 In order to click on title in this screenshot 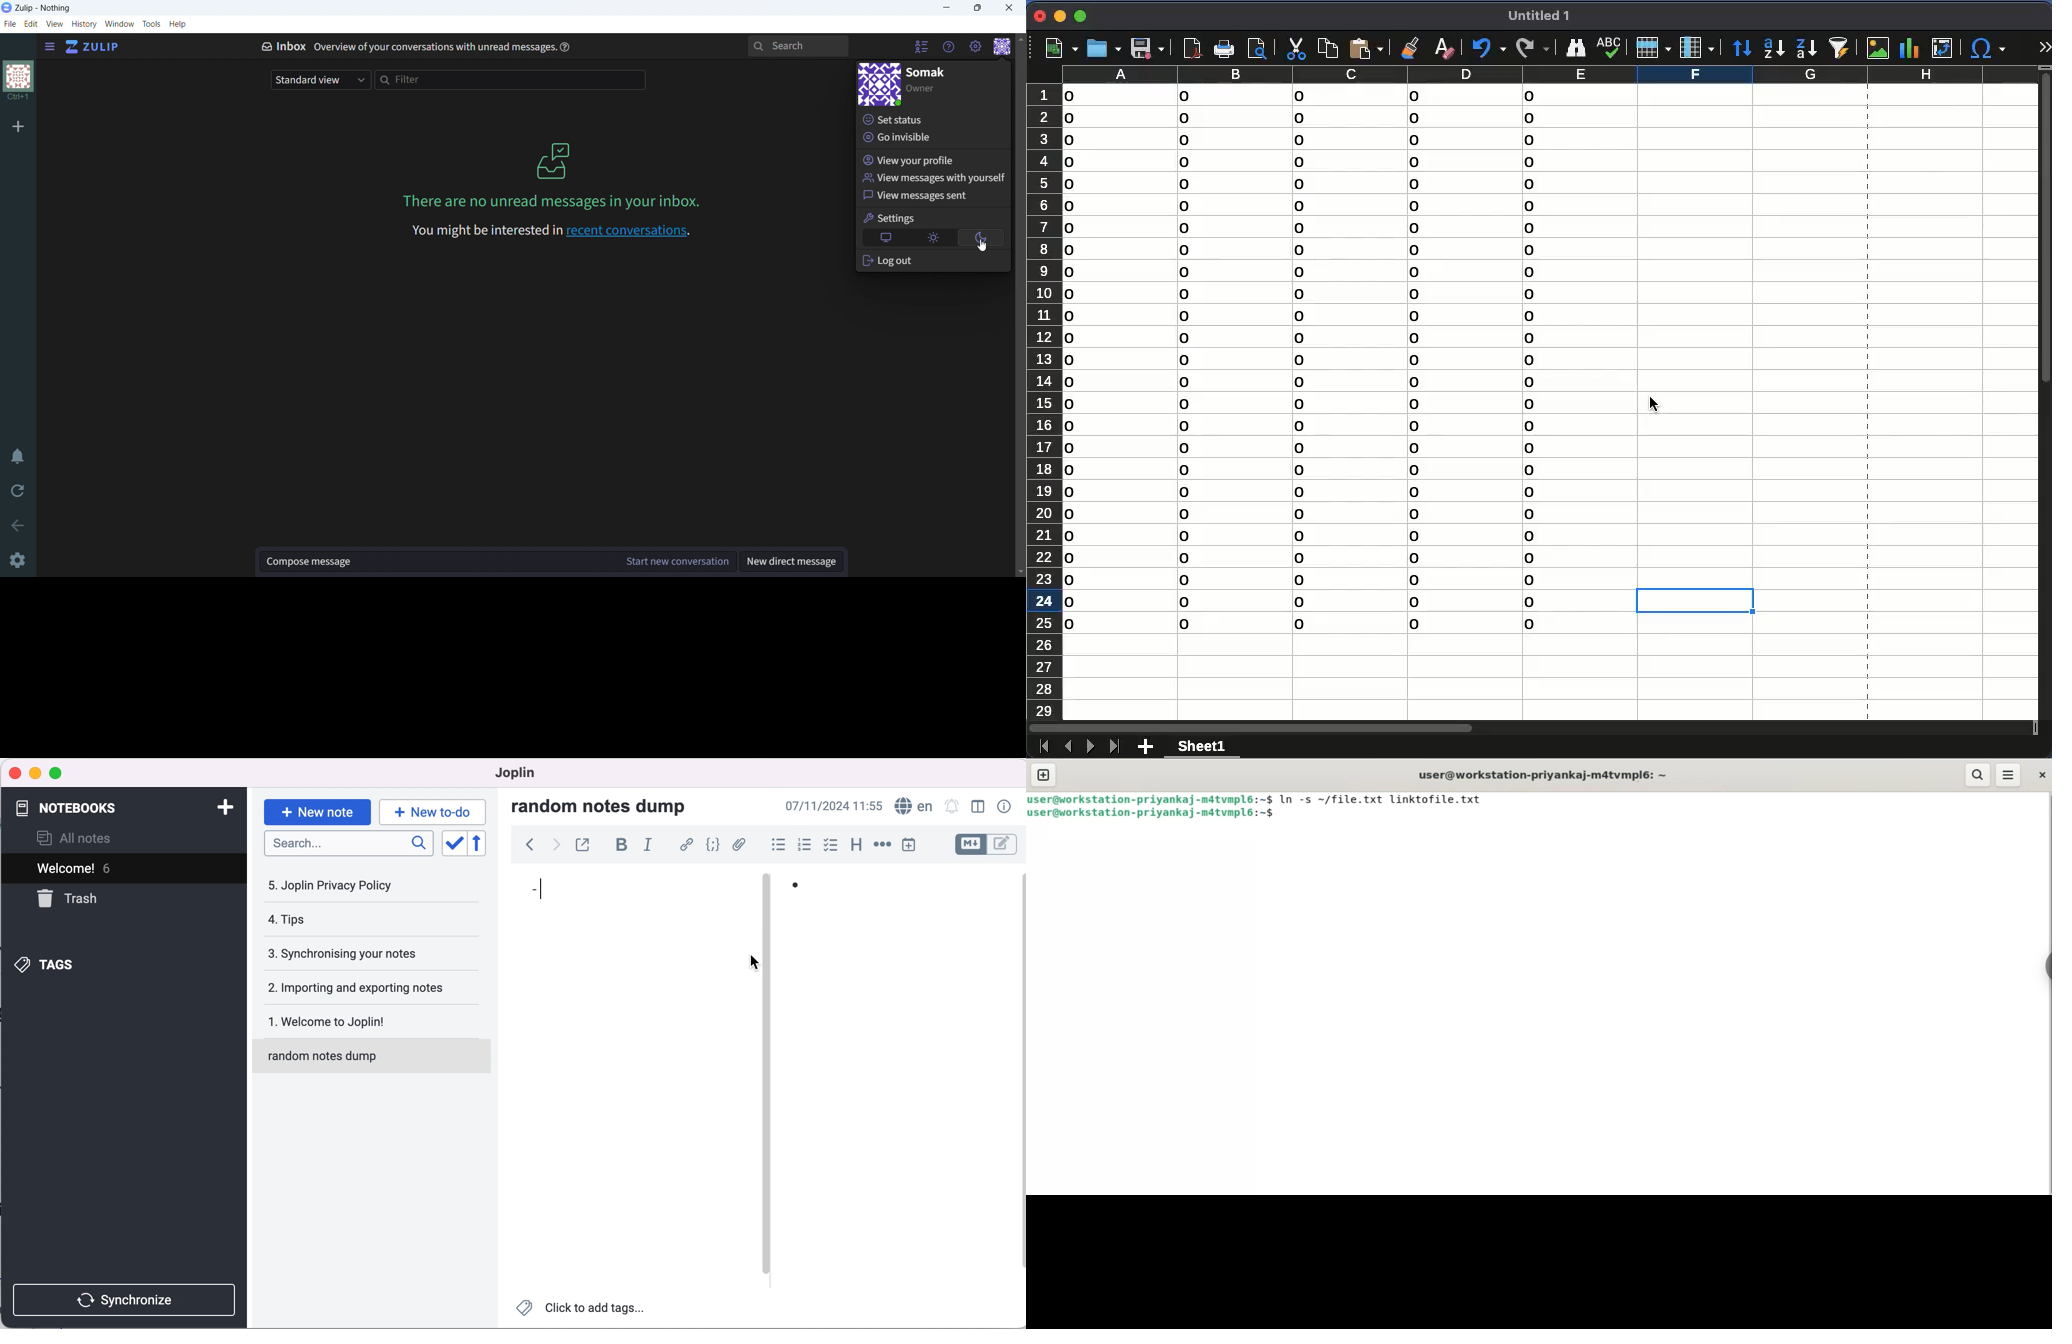, I will do `click(43, 9)`.